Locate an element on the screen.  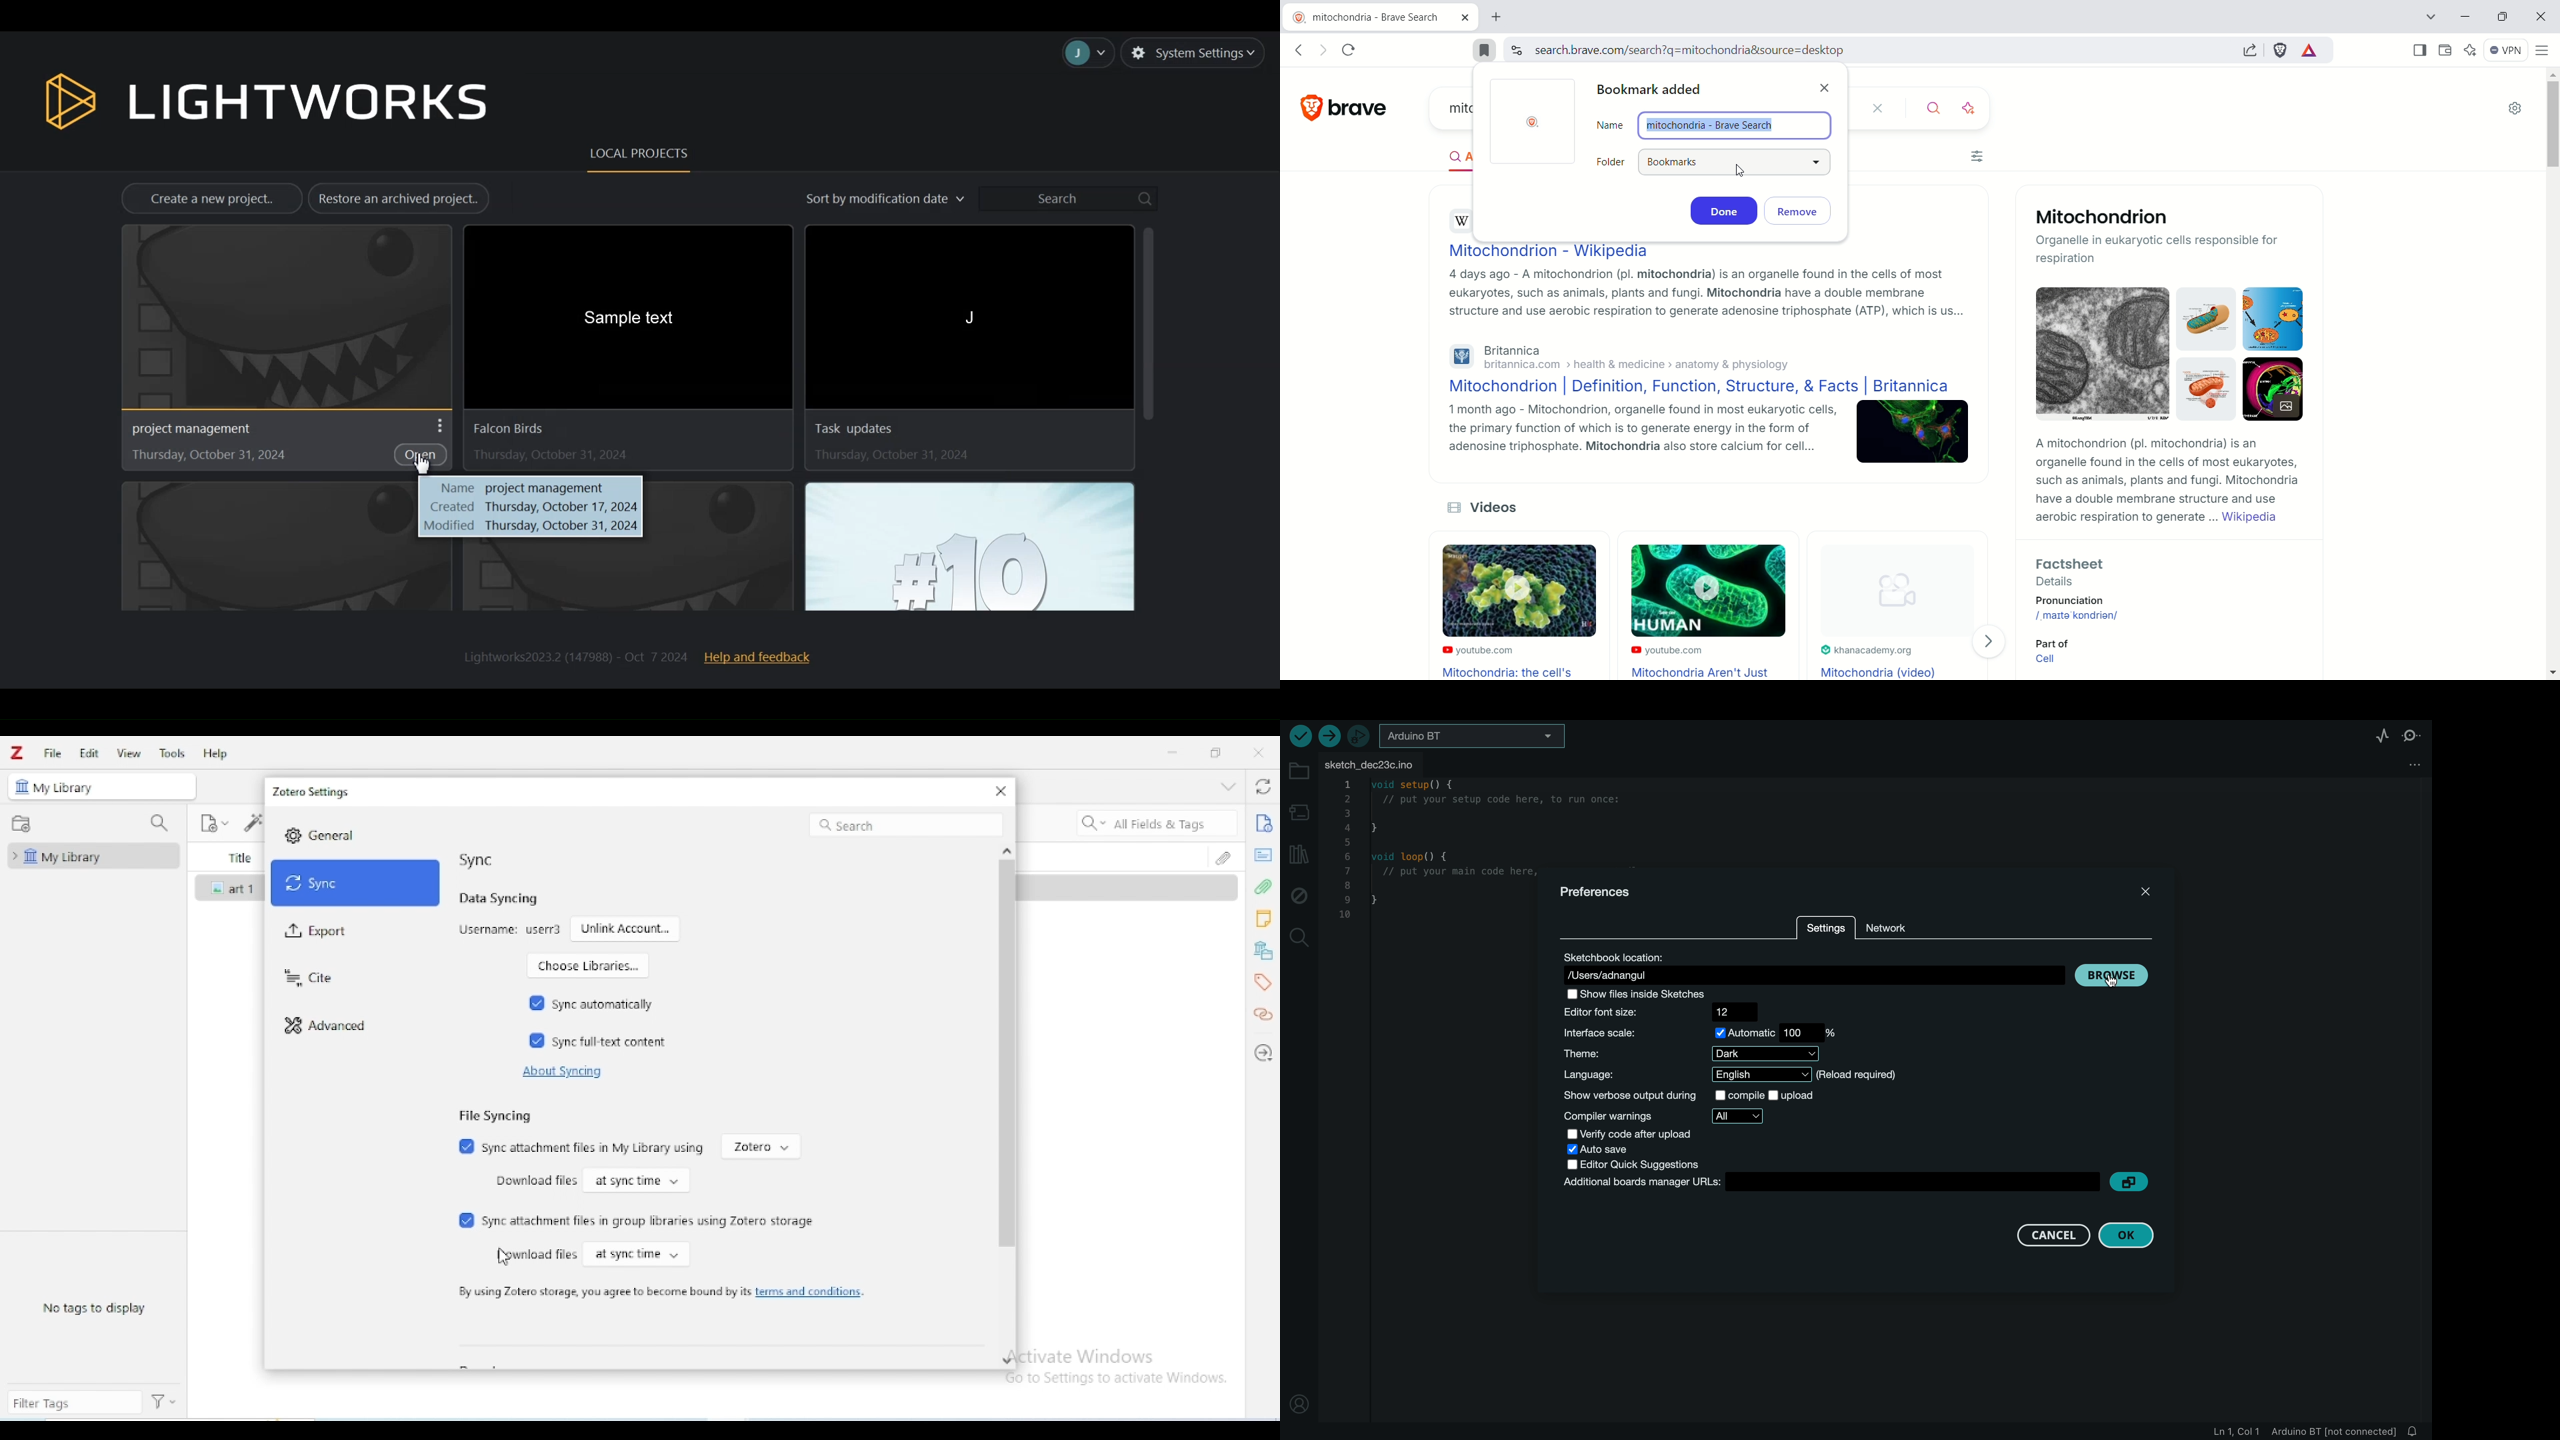
Videos is located at coordinates (1495, 507).